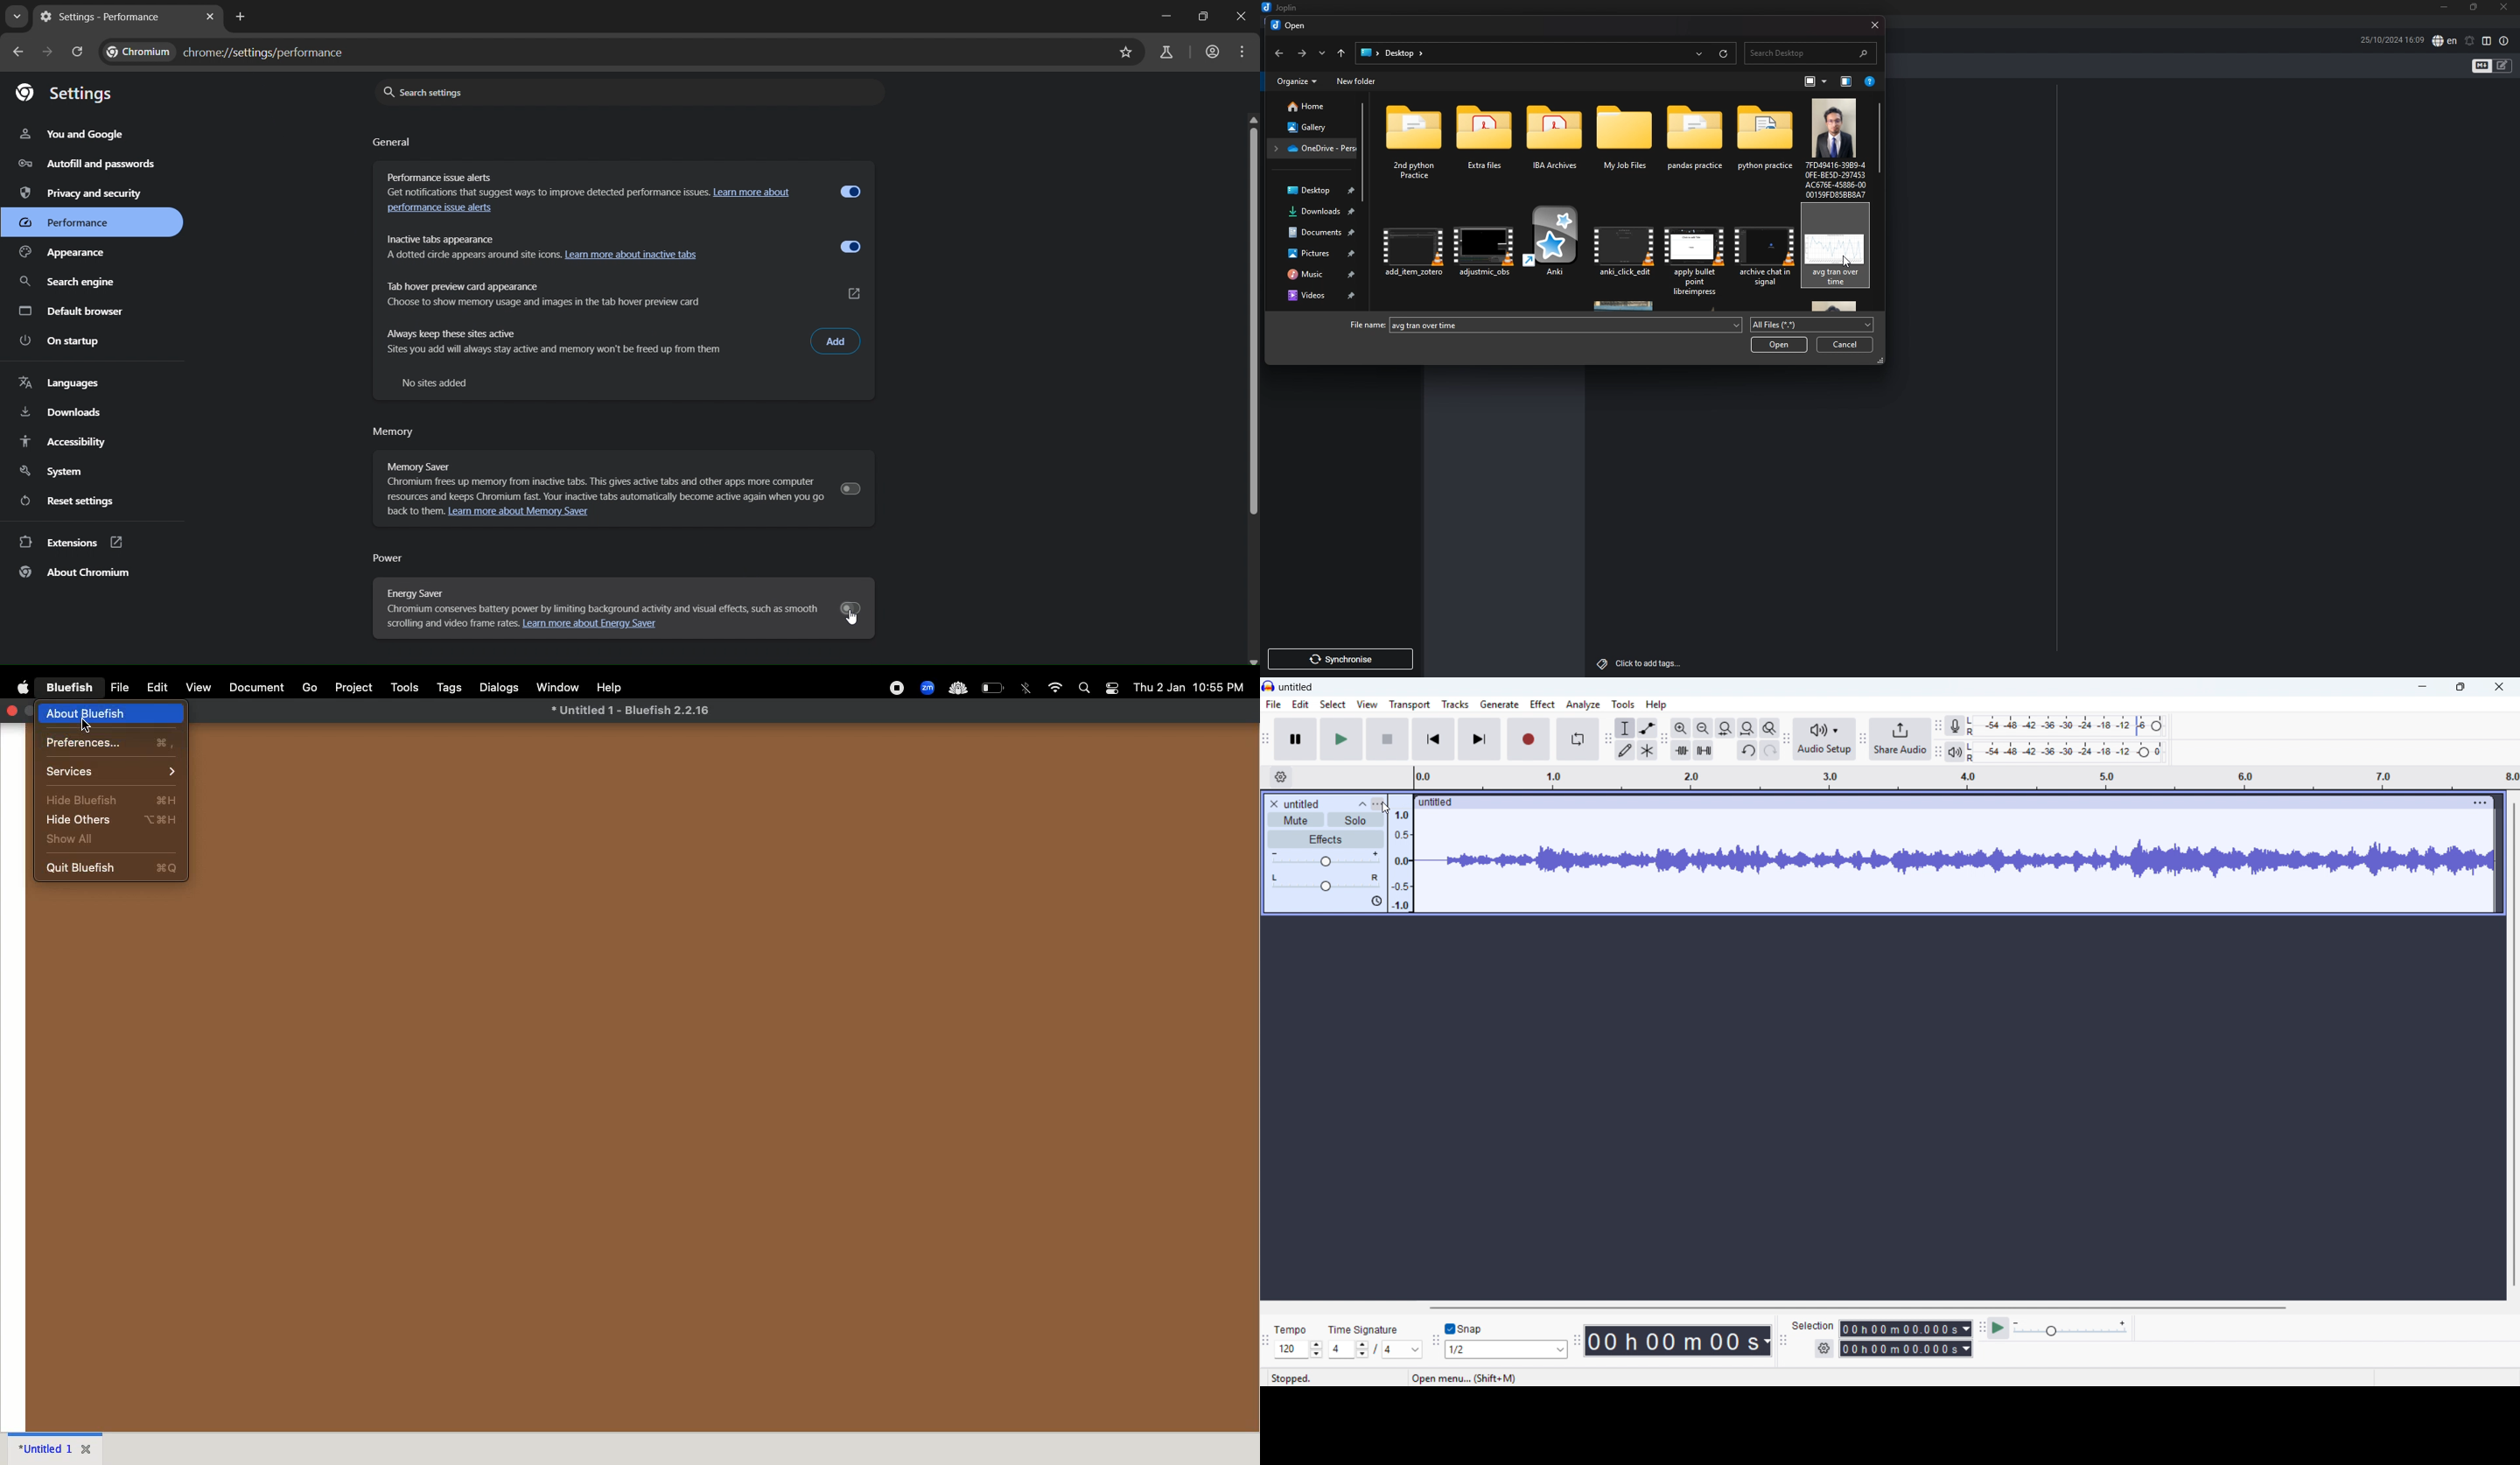 This screenshot has height=1484, width=2520. I want to click on minimize, so click(2444, 8).